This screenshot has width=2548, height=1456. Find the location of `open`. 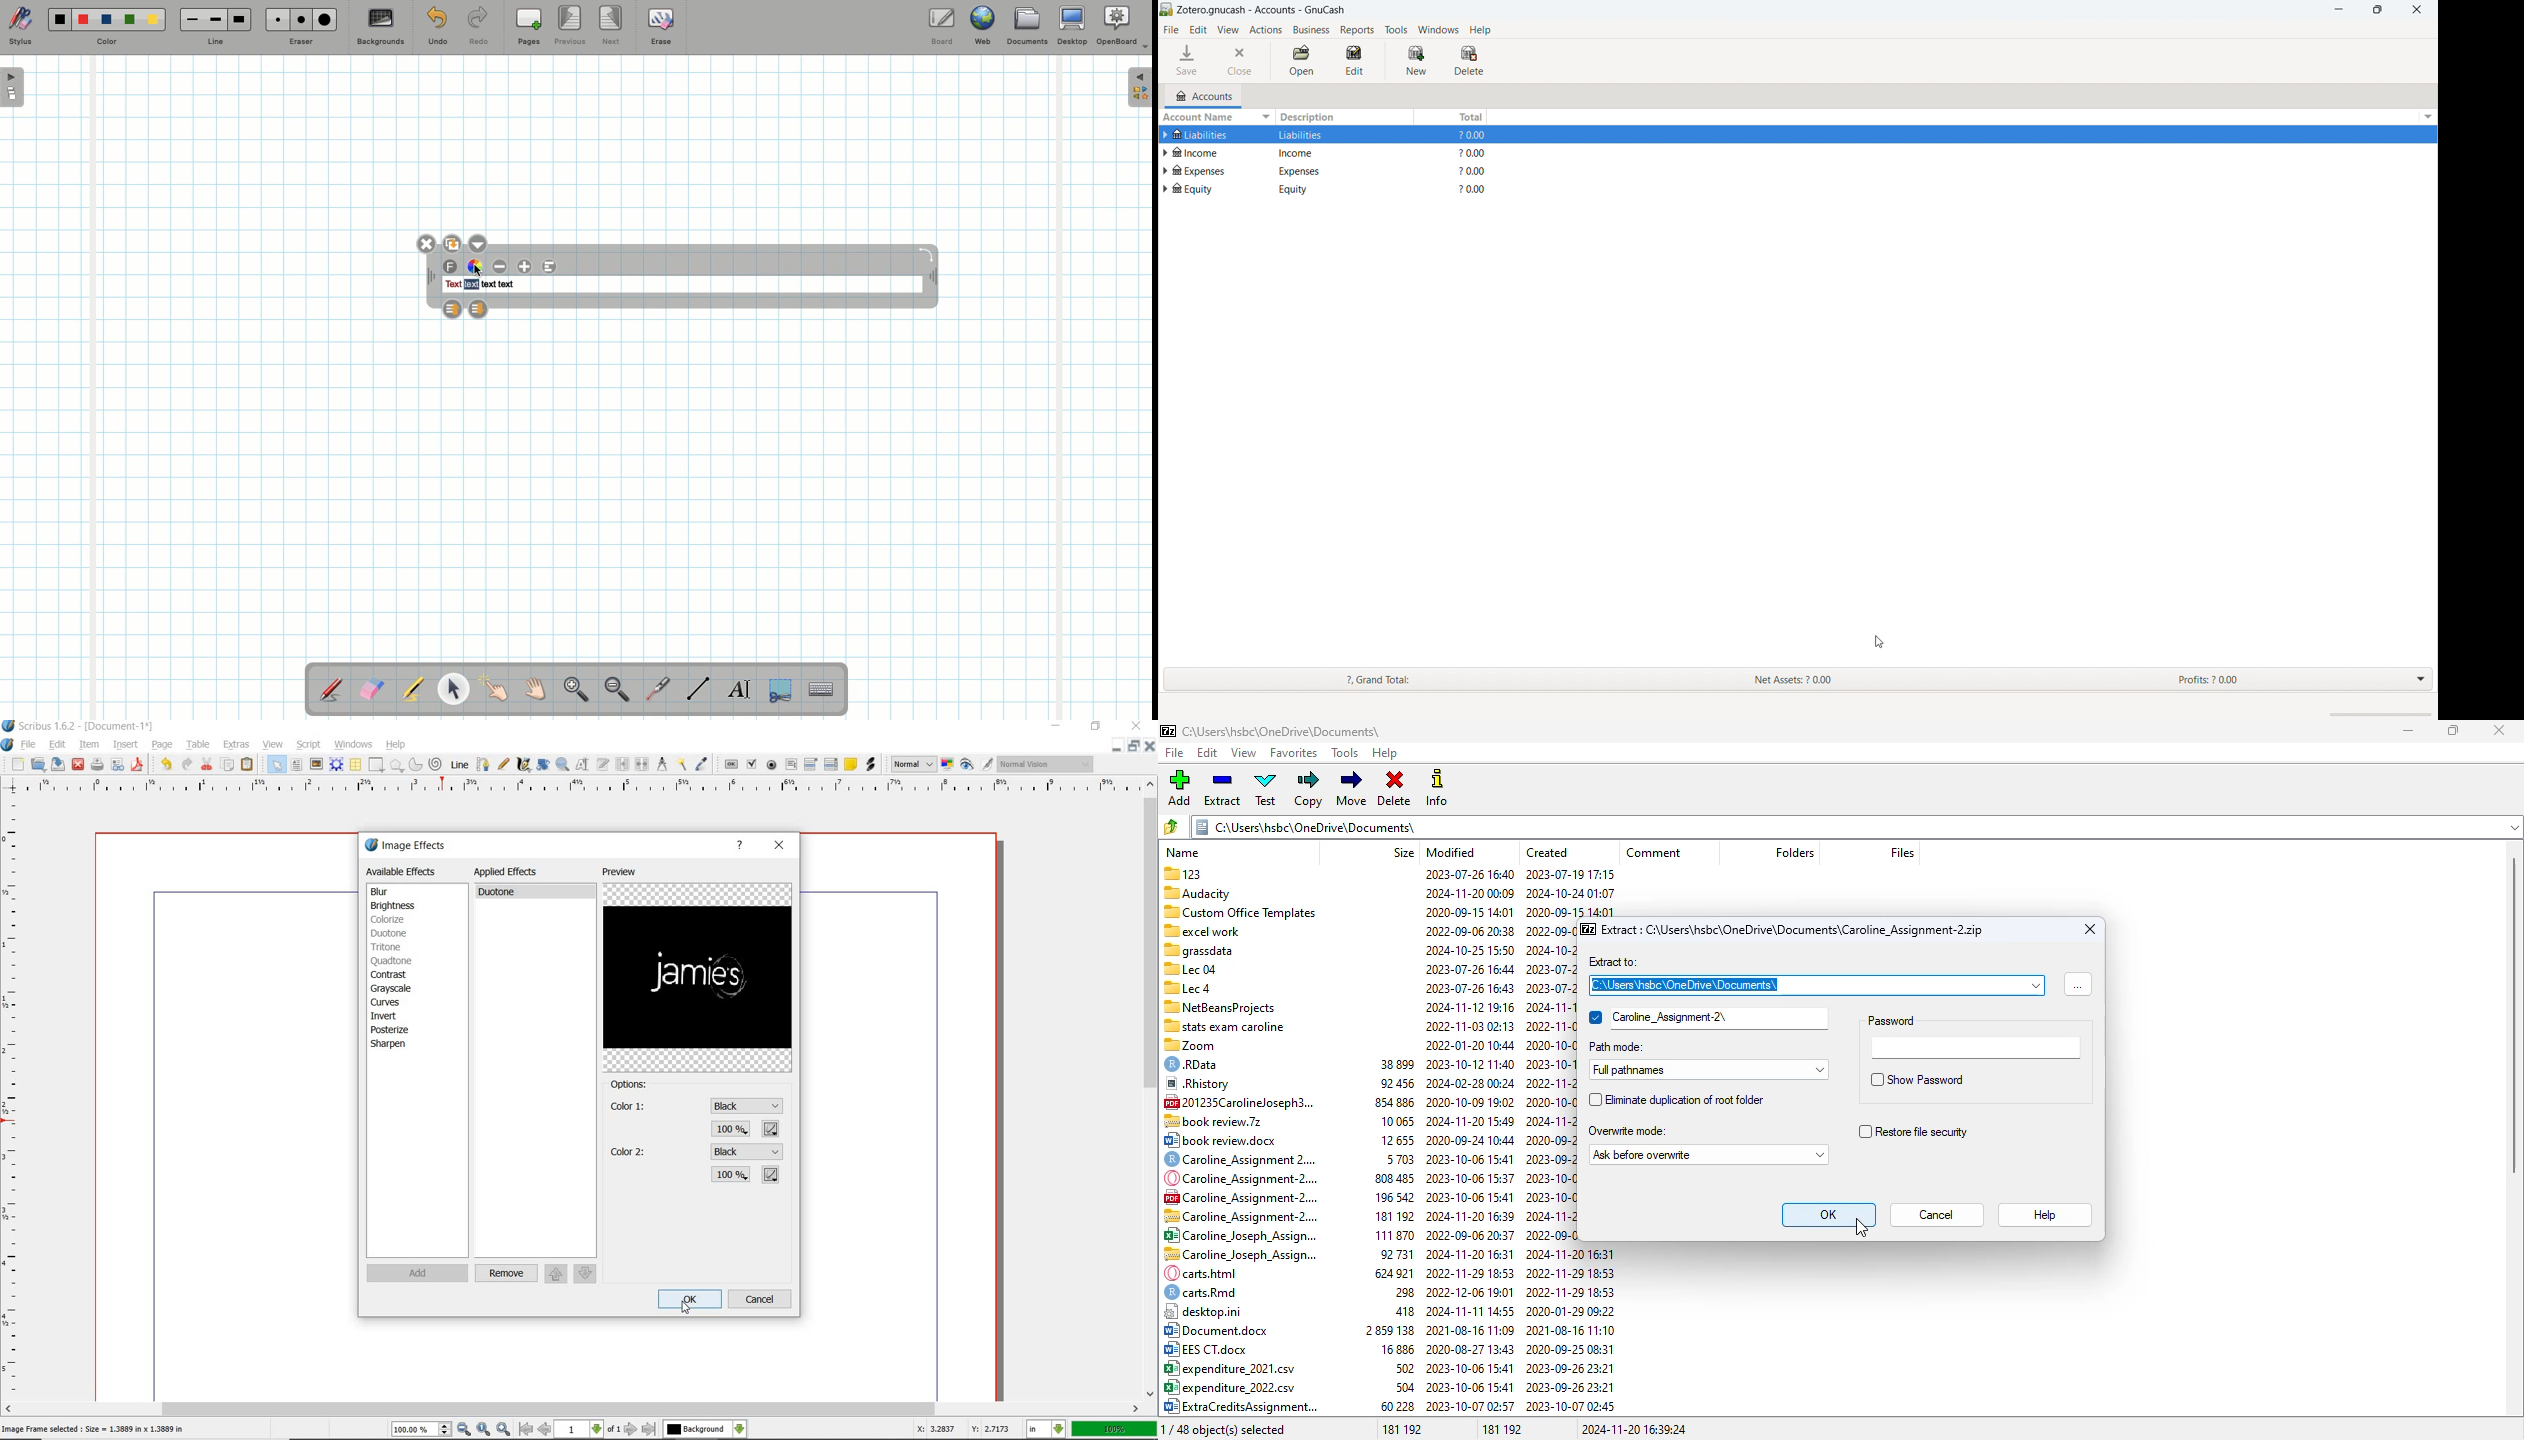

open is located at coordinates (38, 764).